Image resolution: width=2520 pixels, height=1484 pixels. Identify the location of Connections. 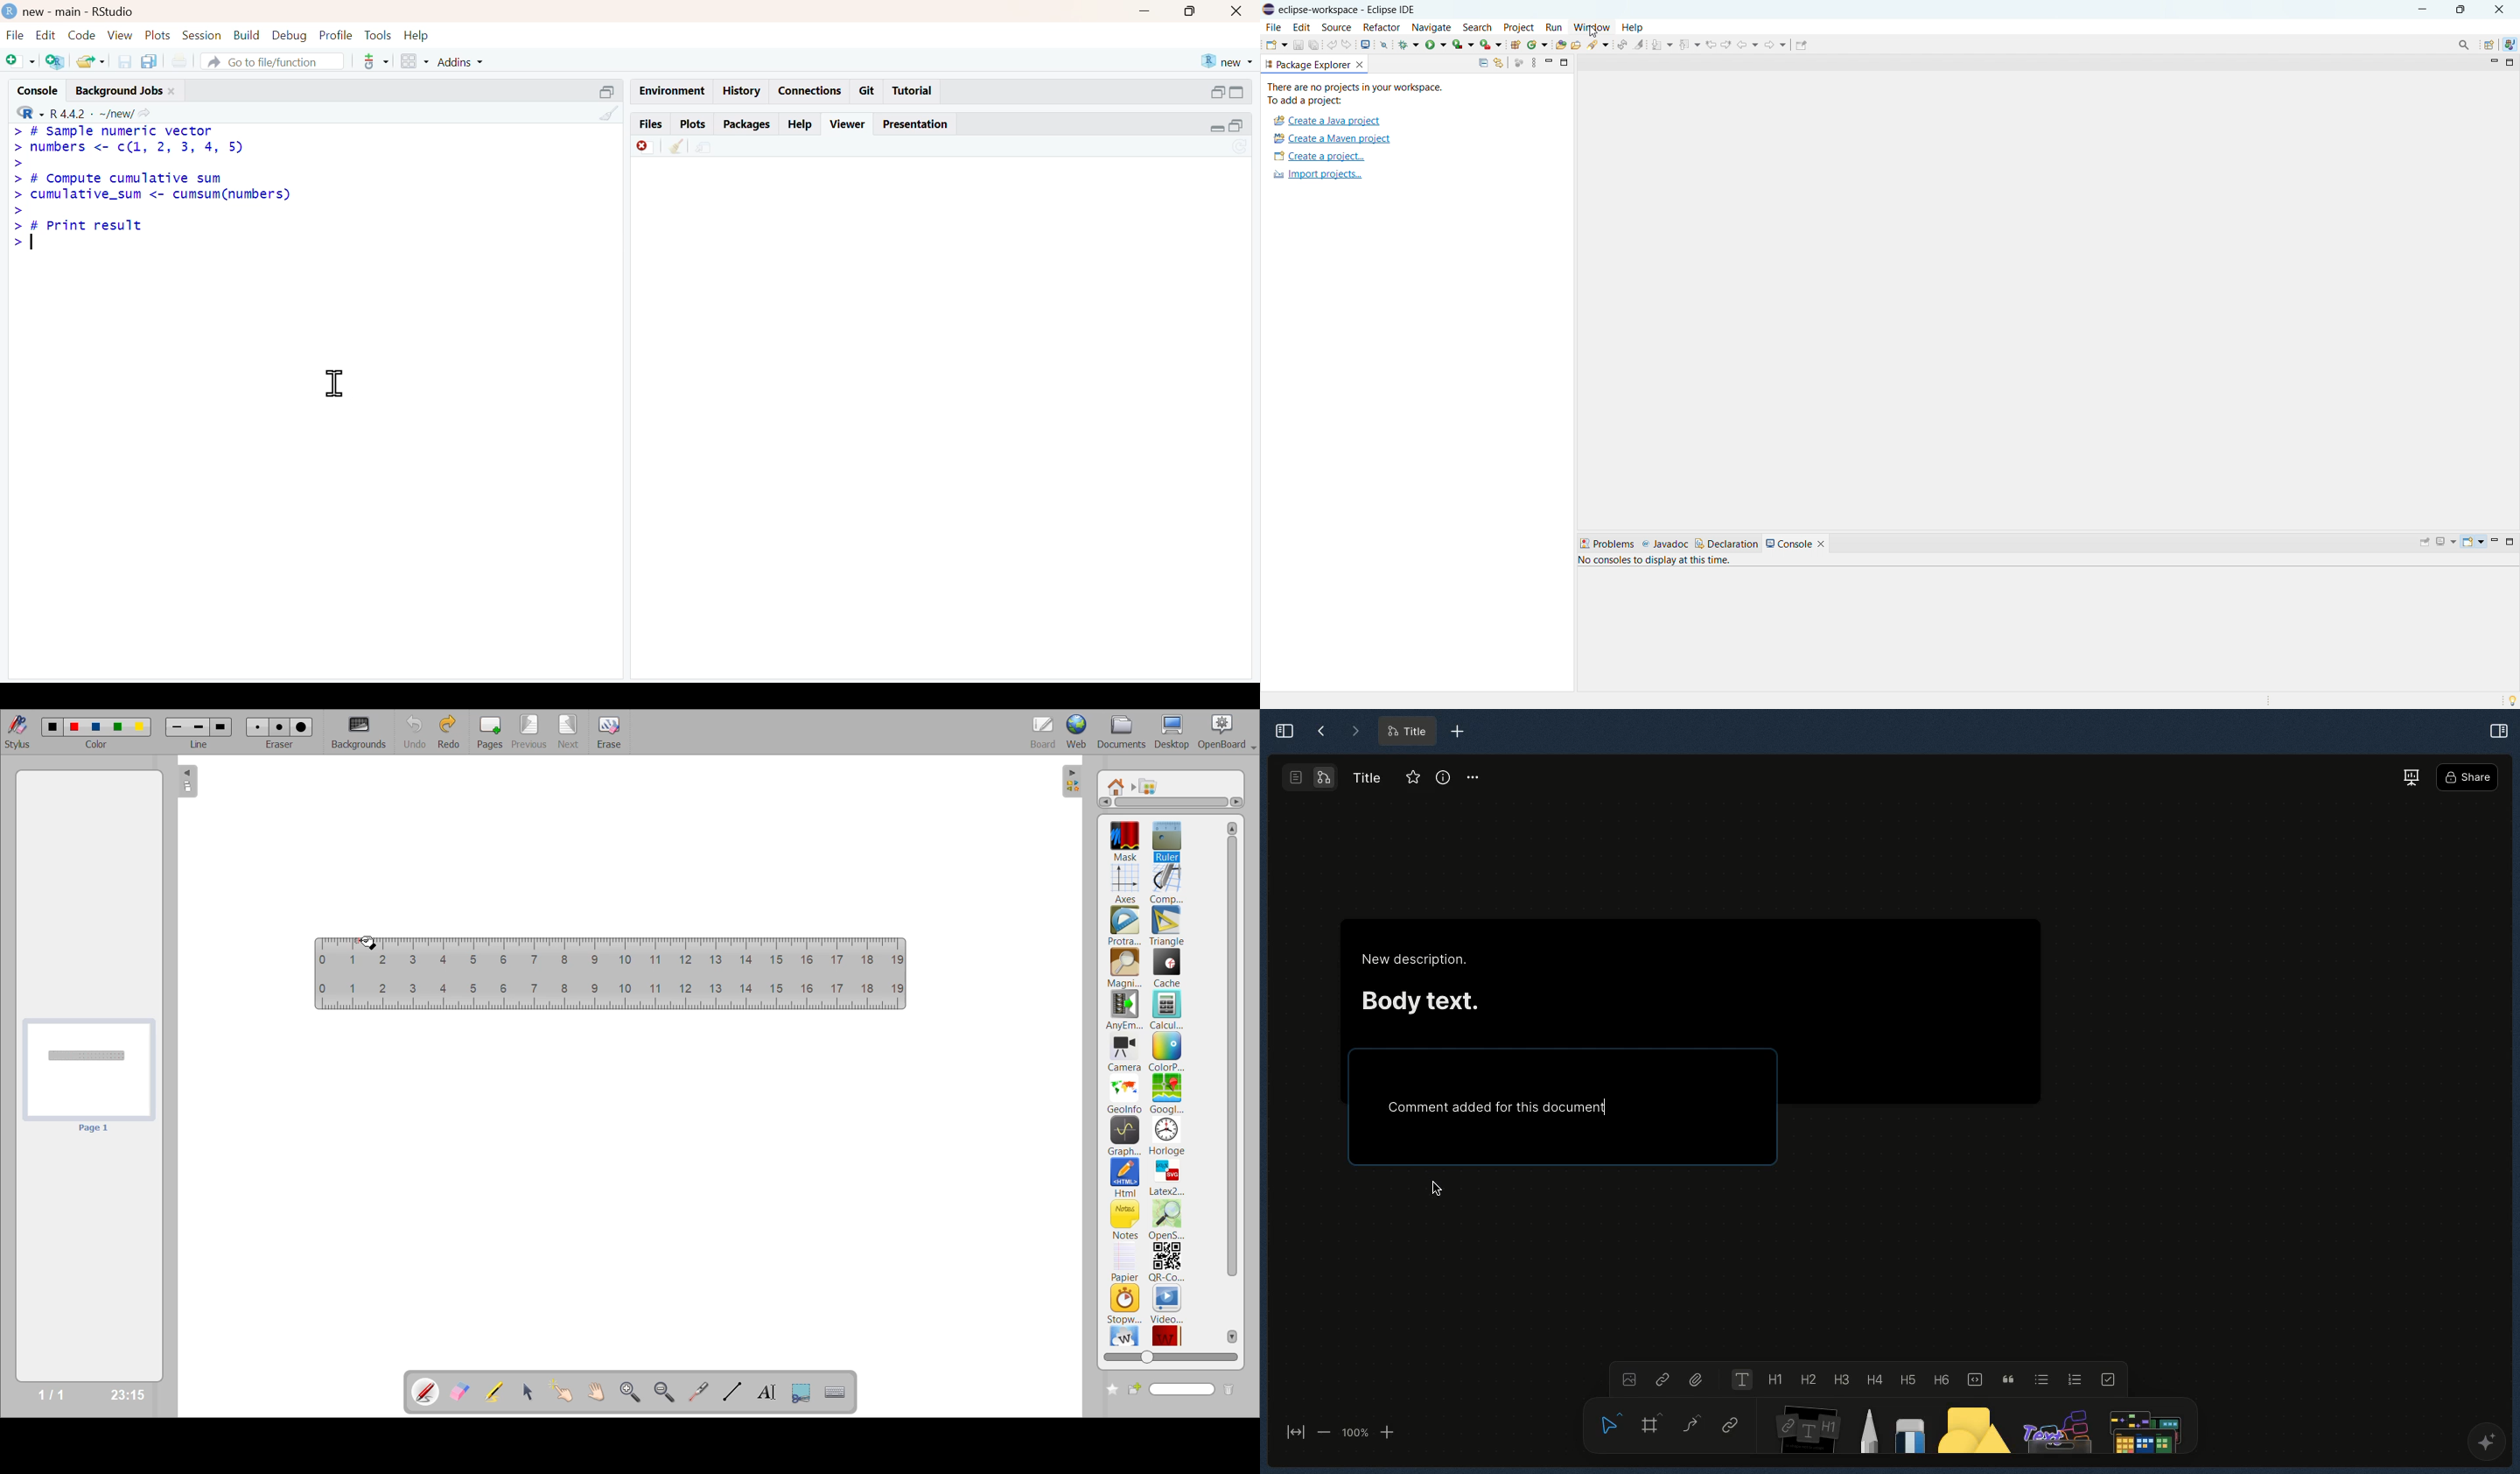
(812, 92).